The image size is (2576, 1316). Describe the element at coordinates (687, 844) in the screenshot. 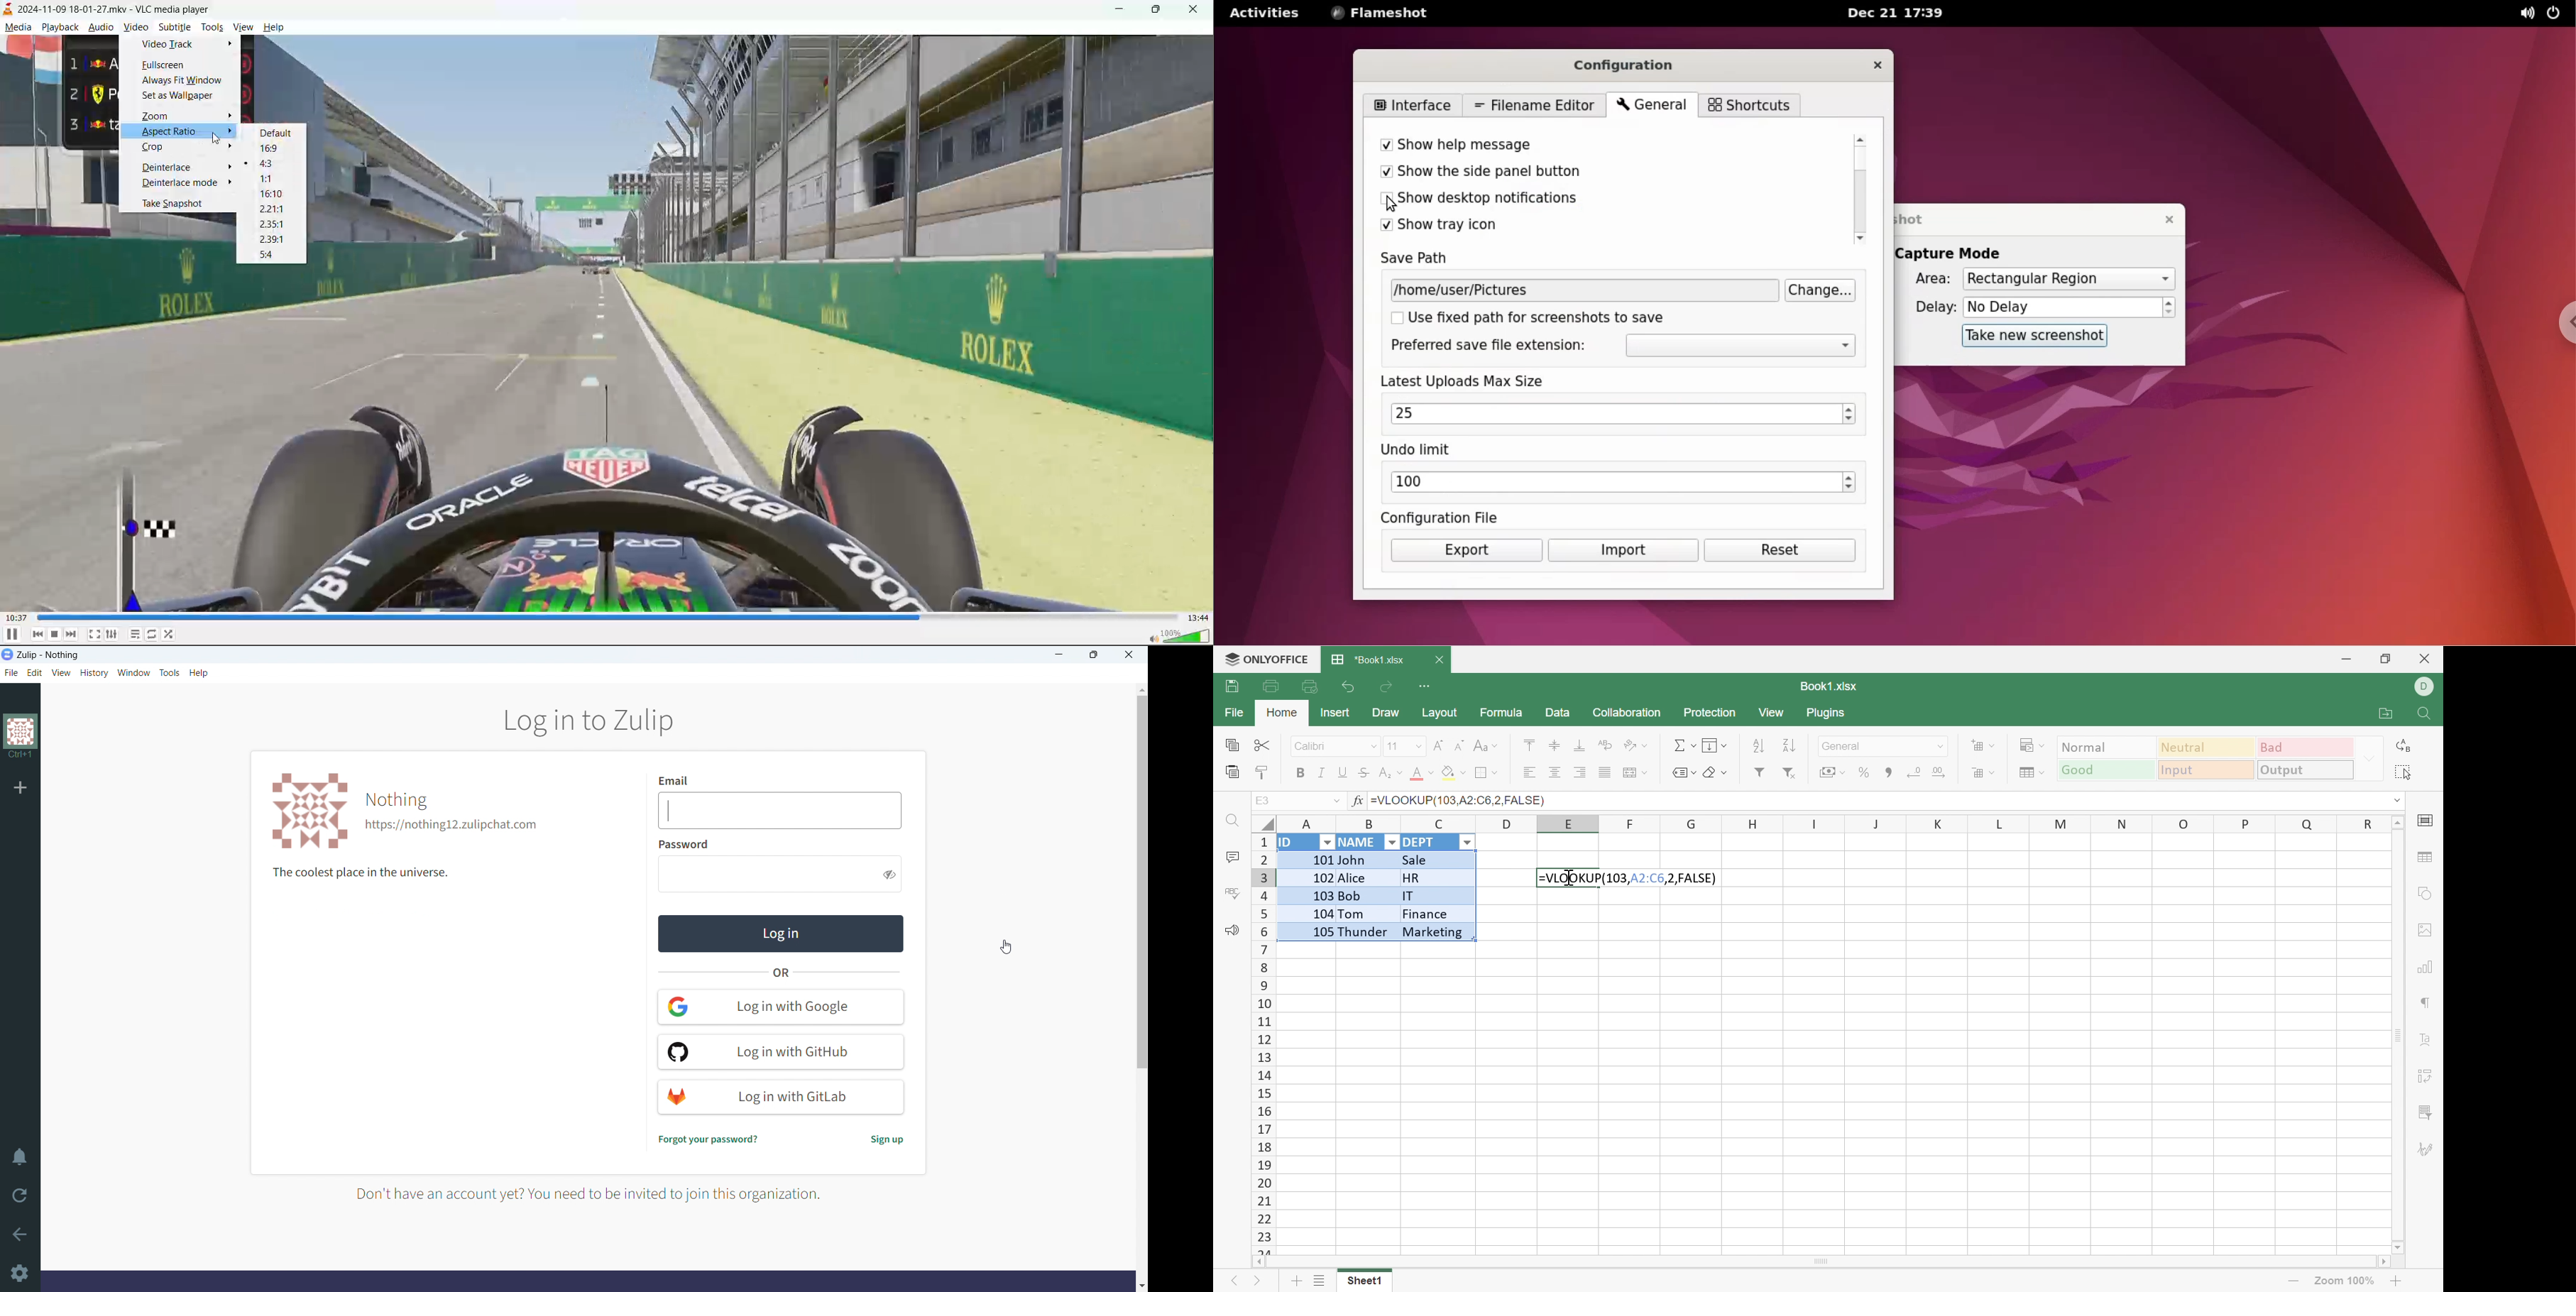

I see `Password` at that location.